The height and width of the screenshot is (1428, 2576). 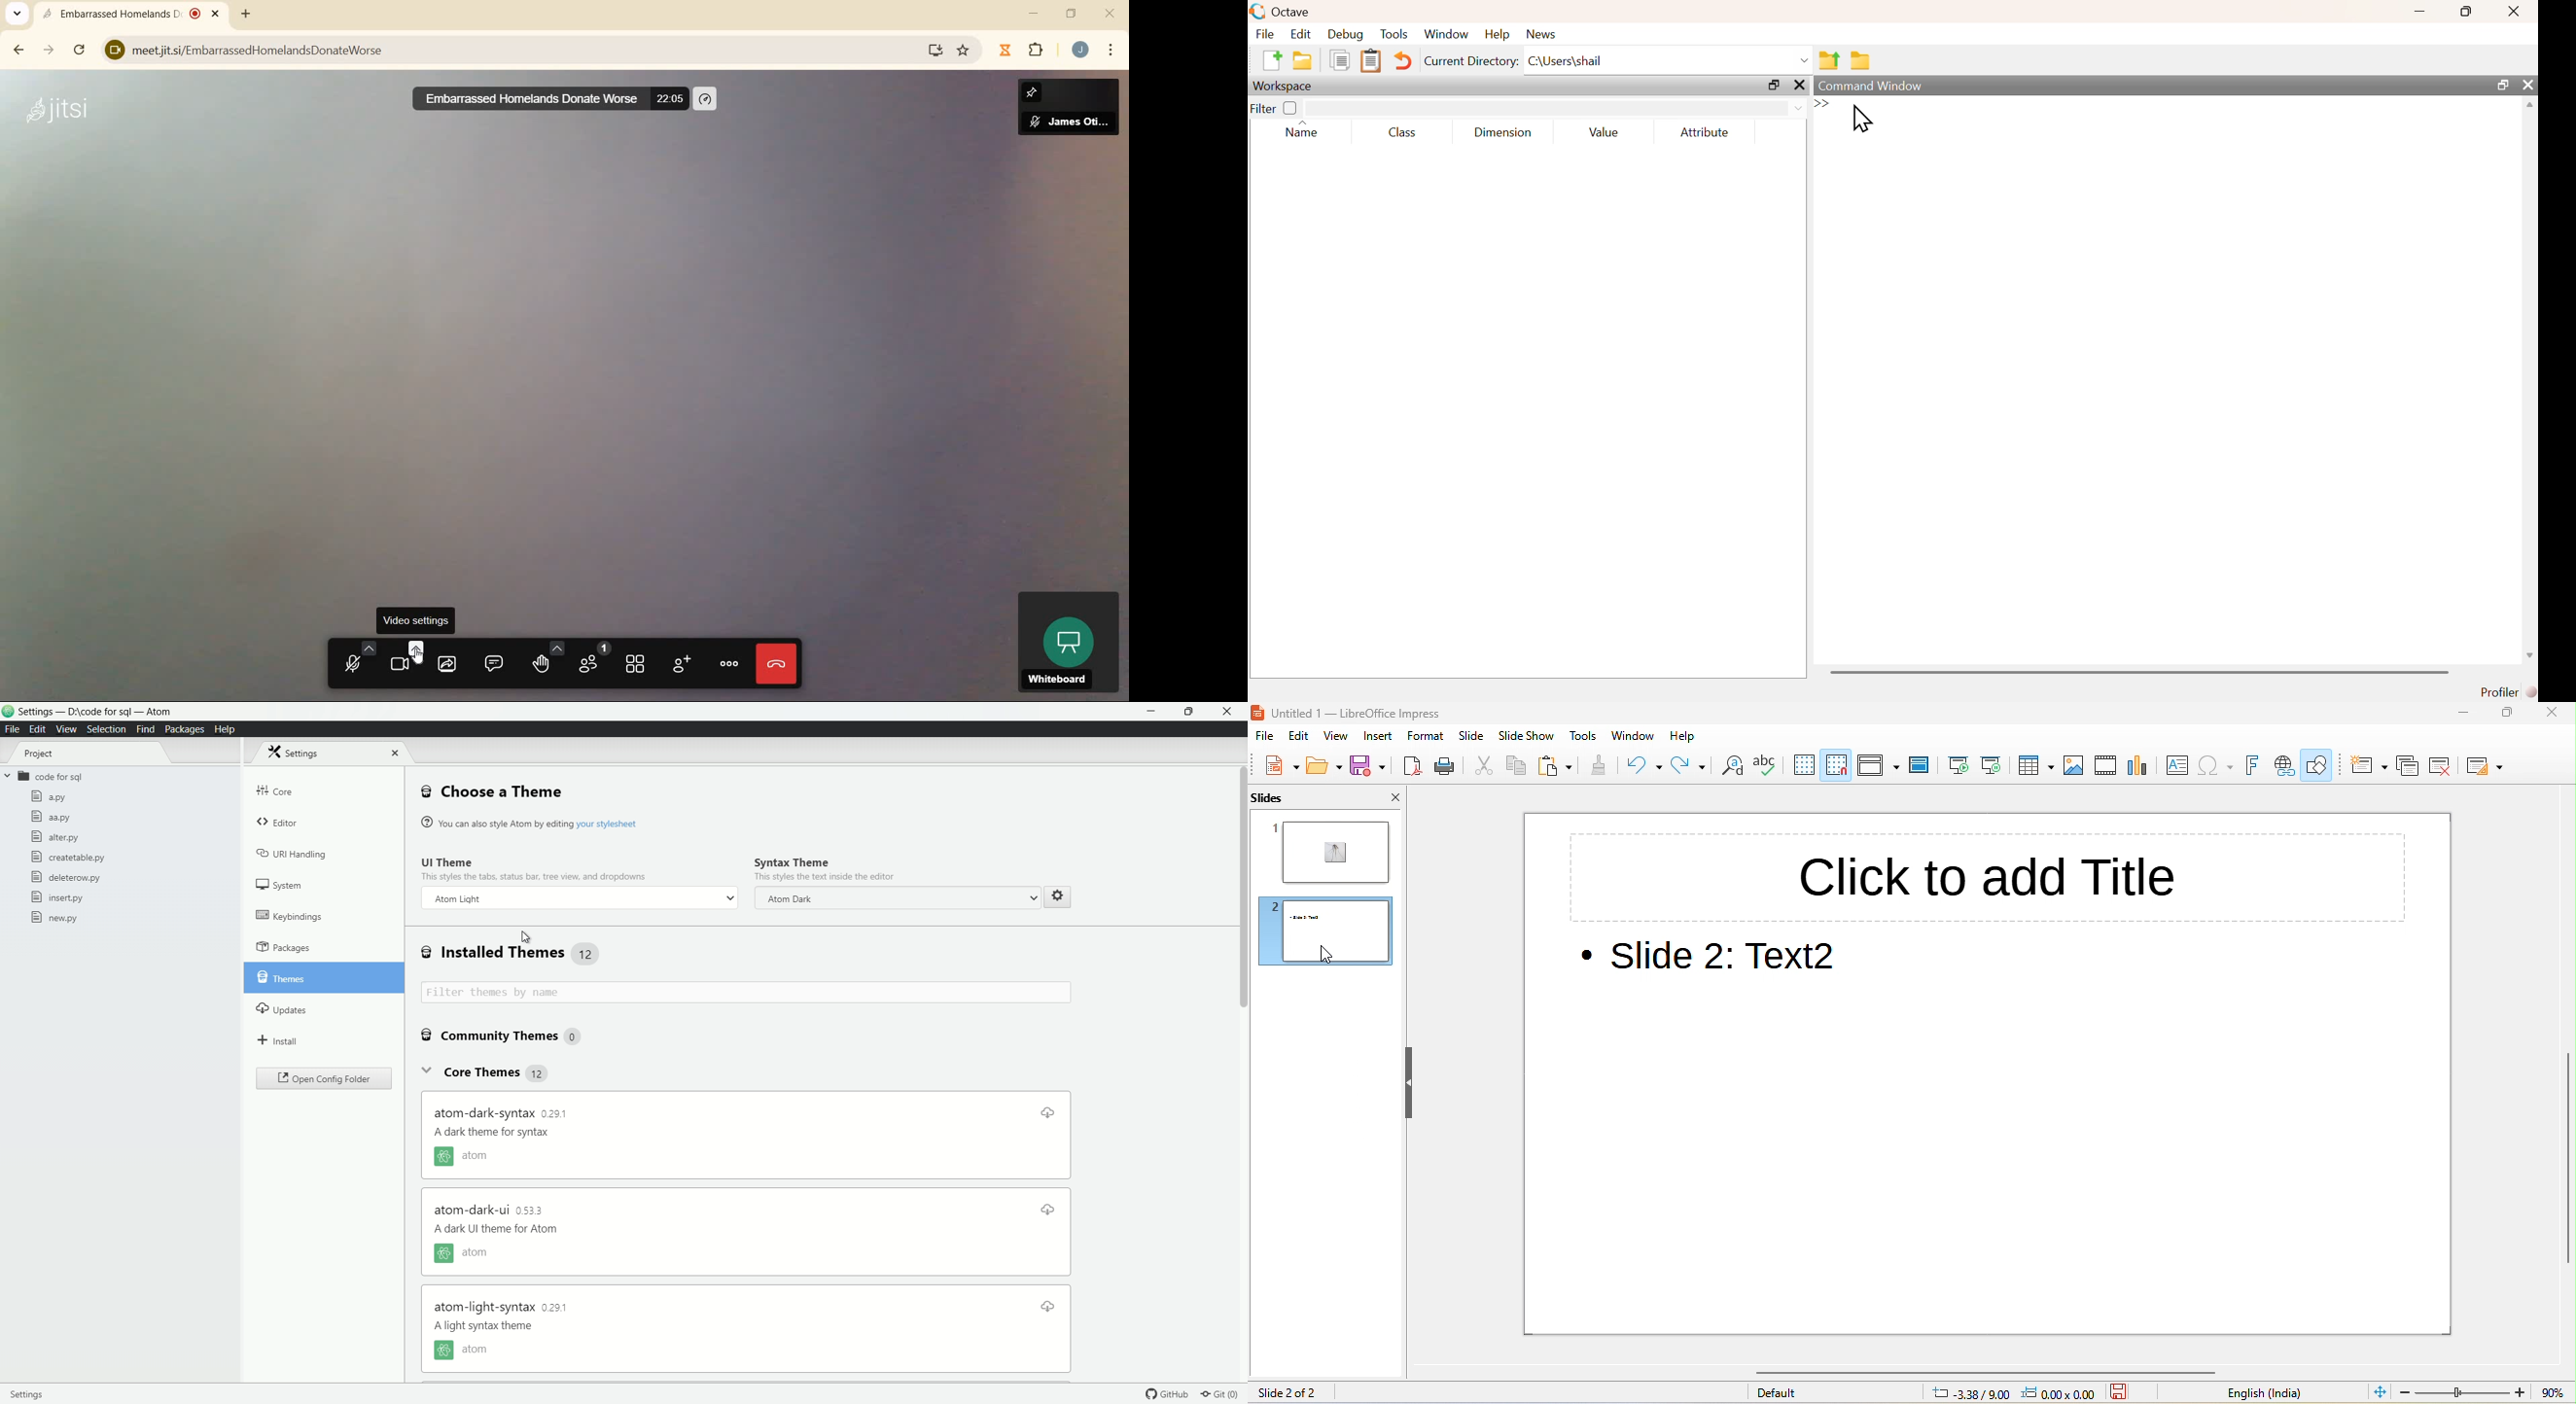 I want to click on logo, so click(x=8, y=713).